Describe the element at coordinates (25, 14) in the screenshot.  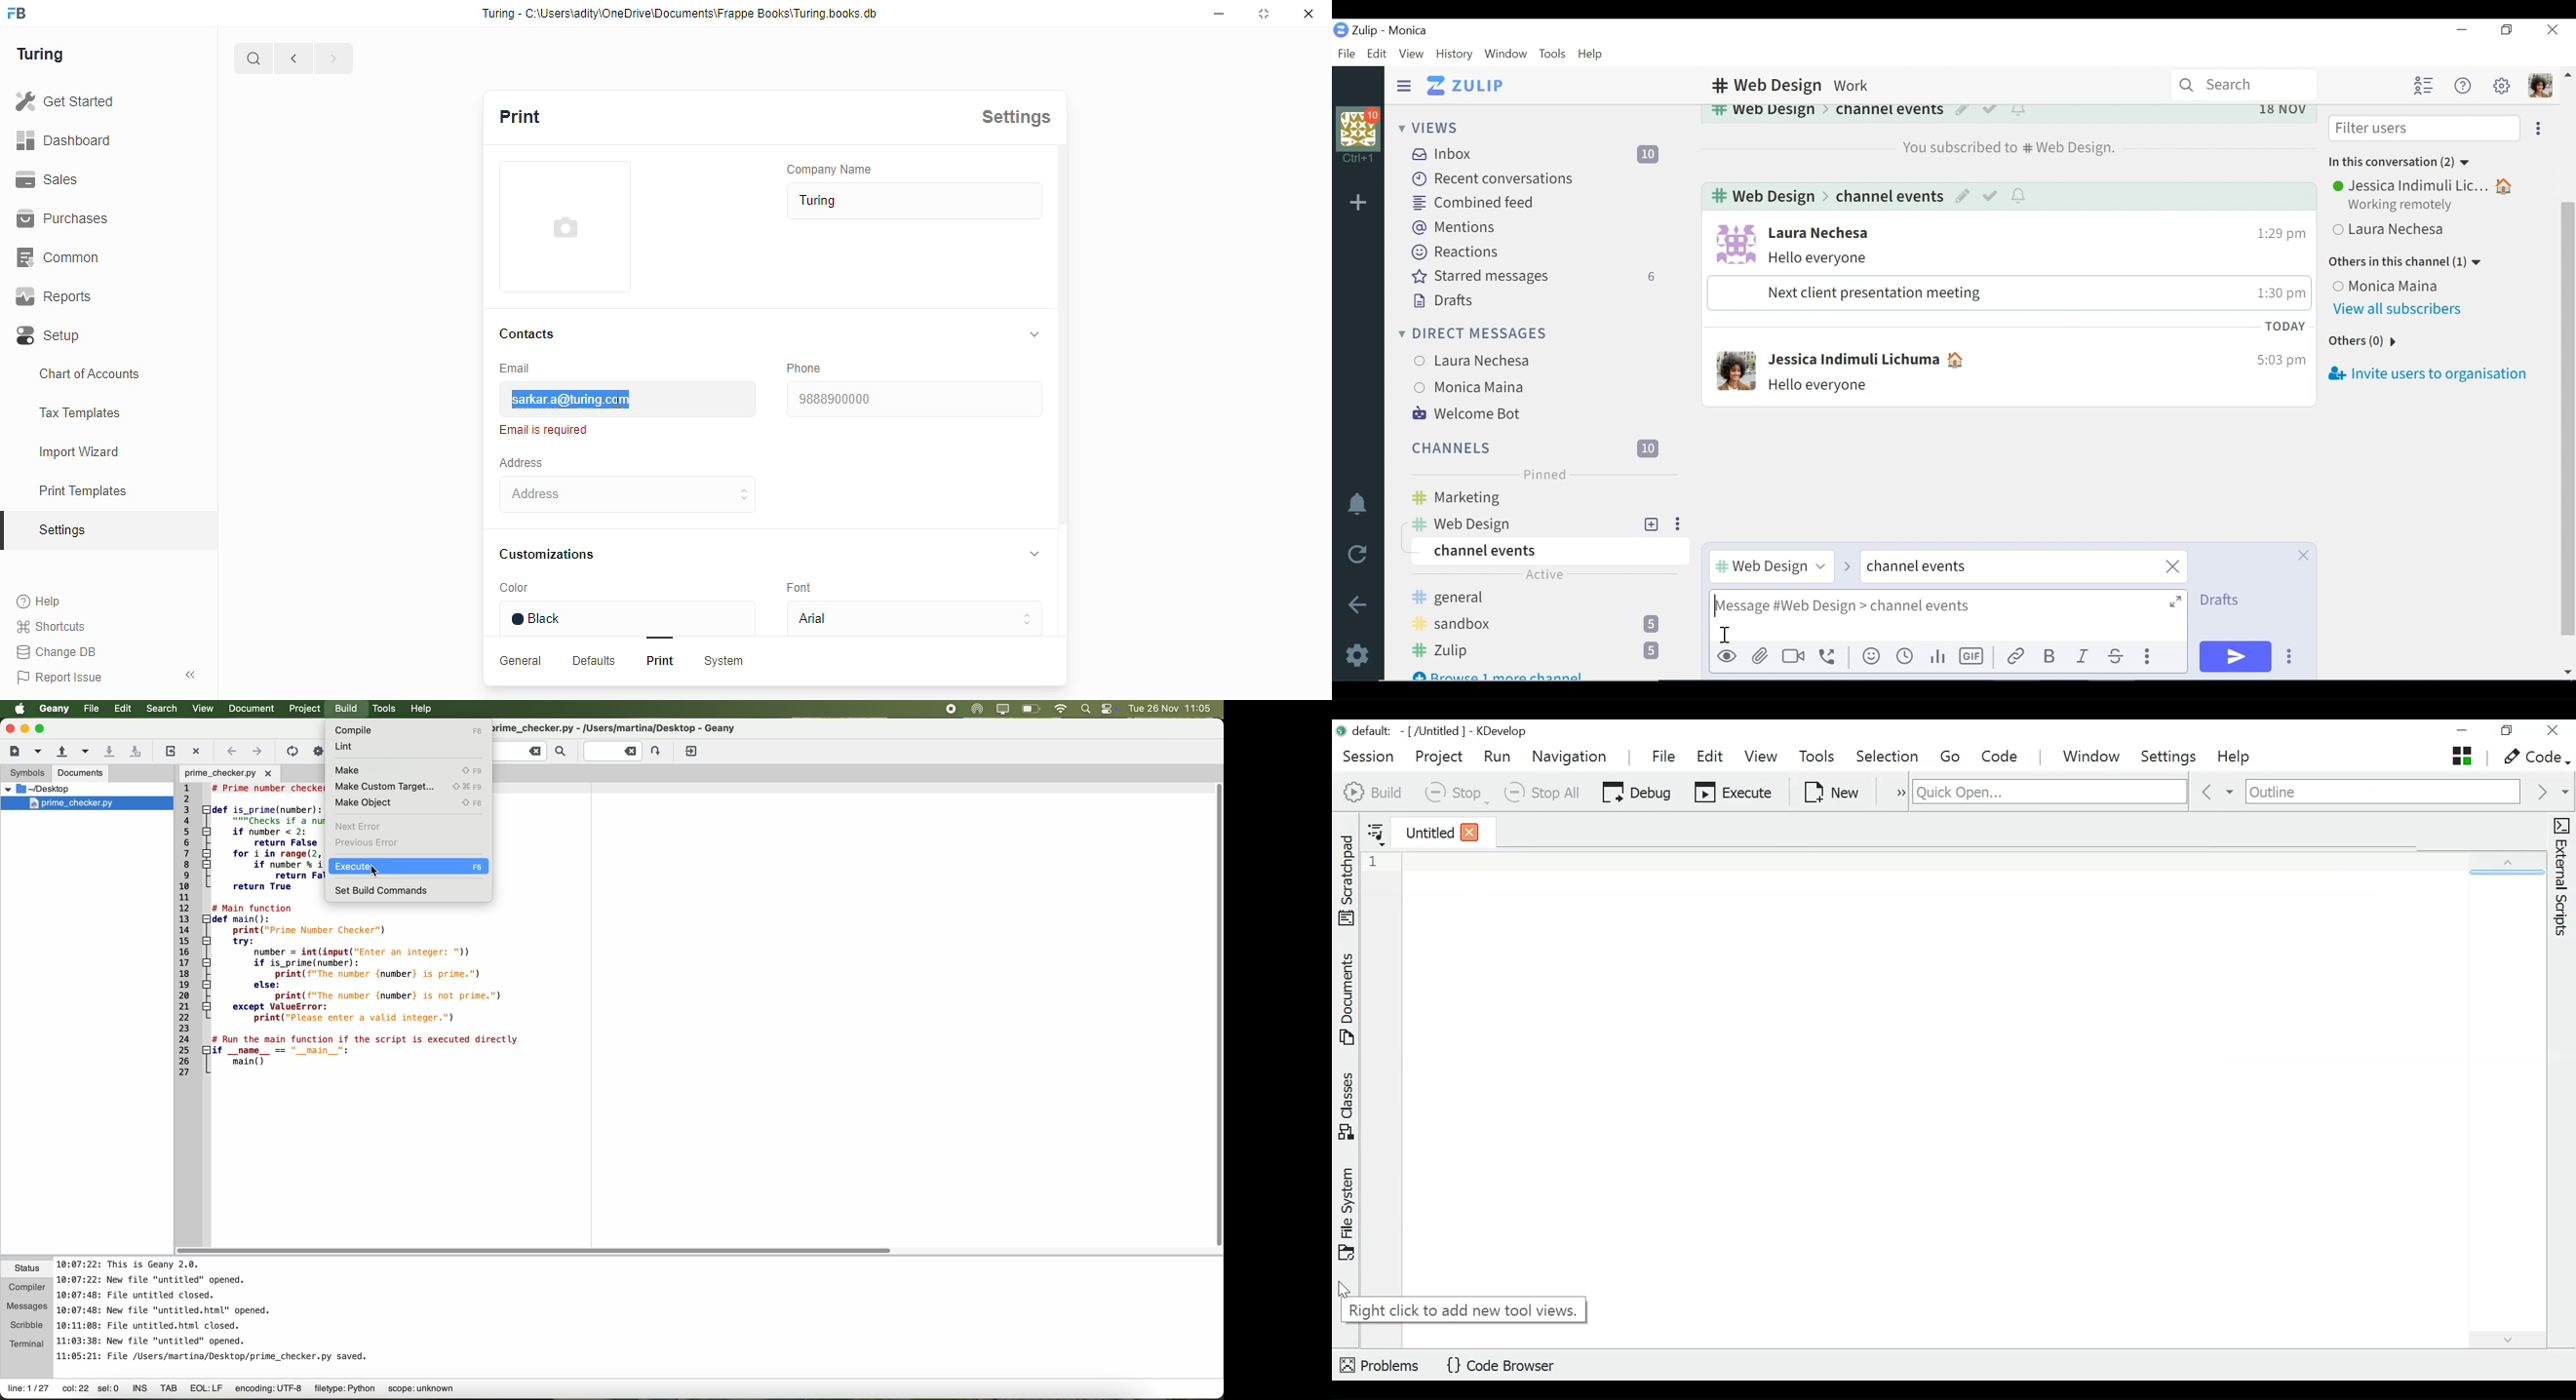
I see `frappebooks logo` at that location.